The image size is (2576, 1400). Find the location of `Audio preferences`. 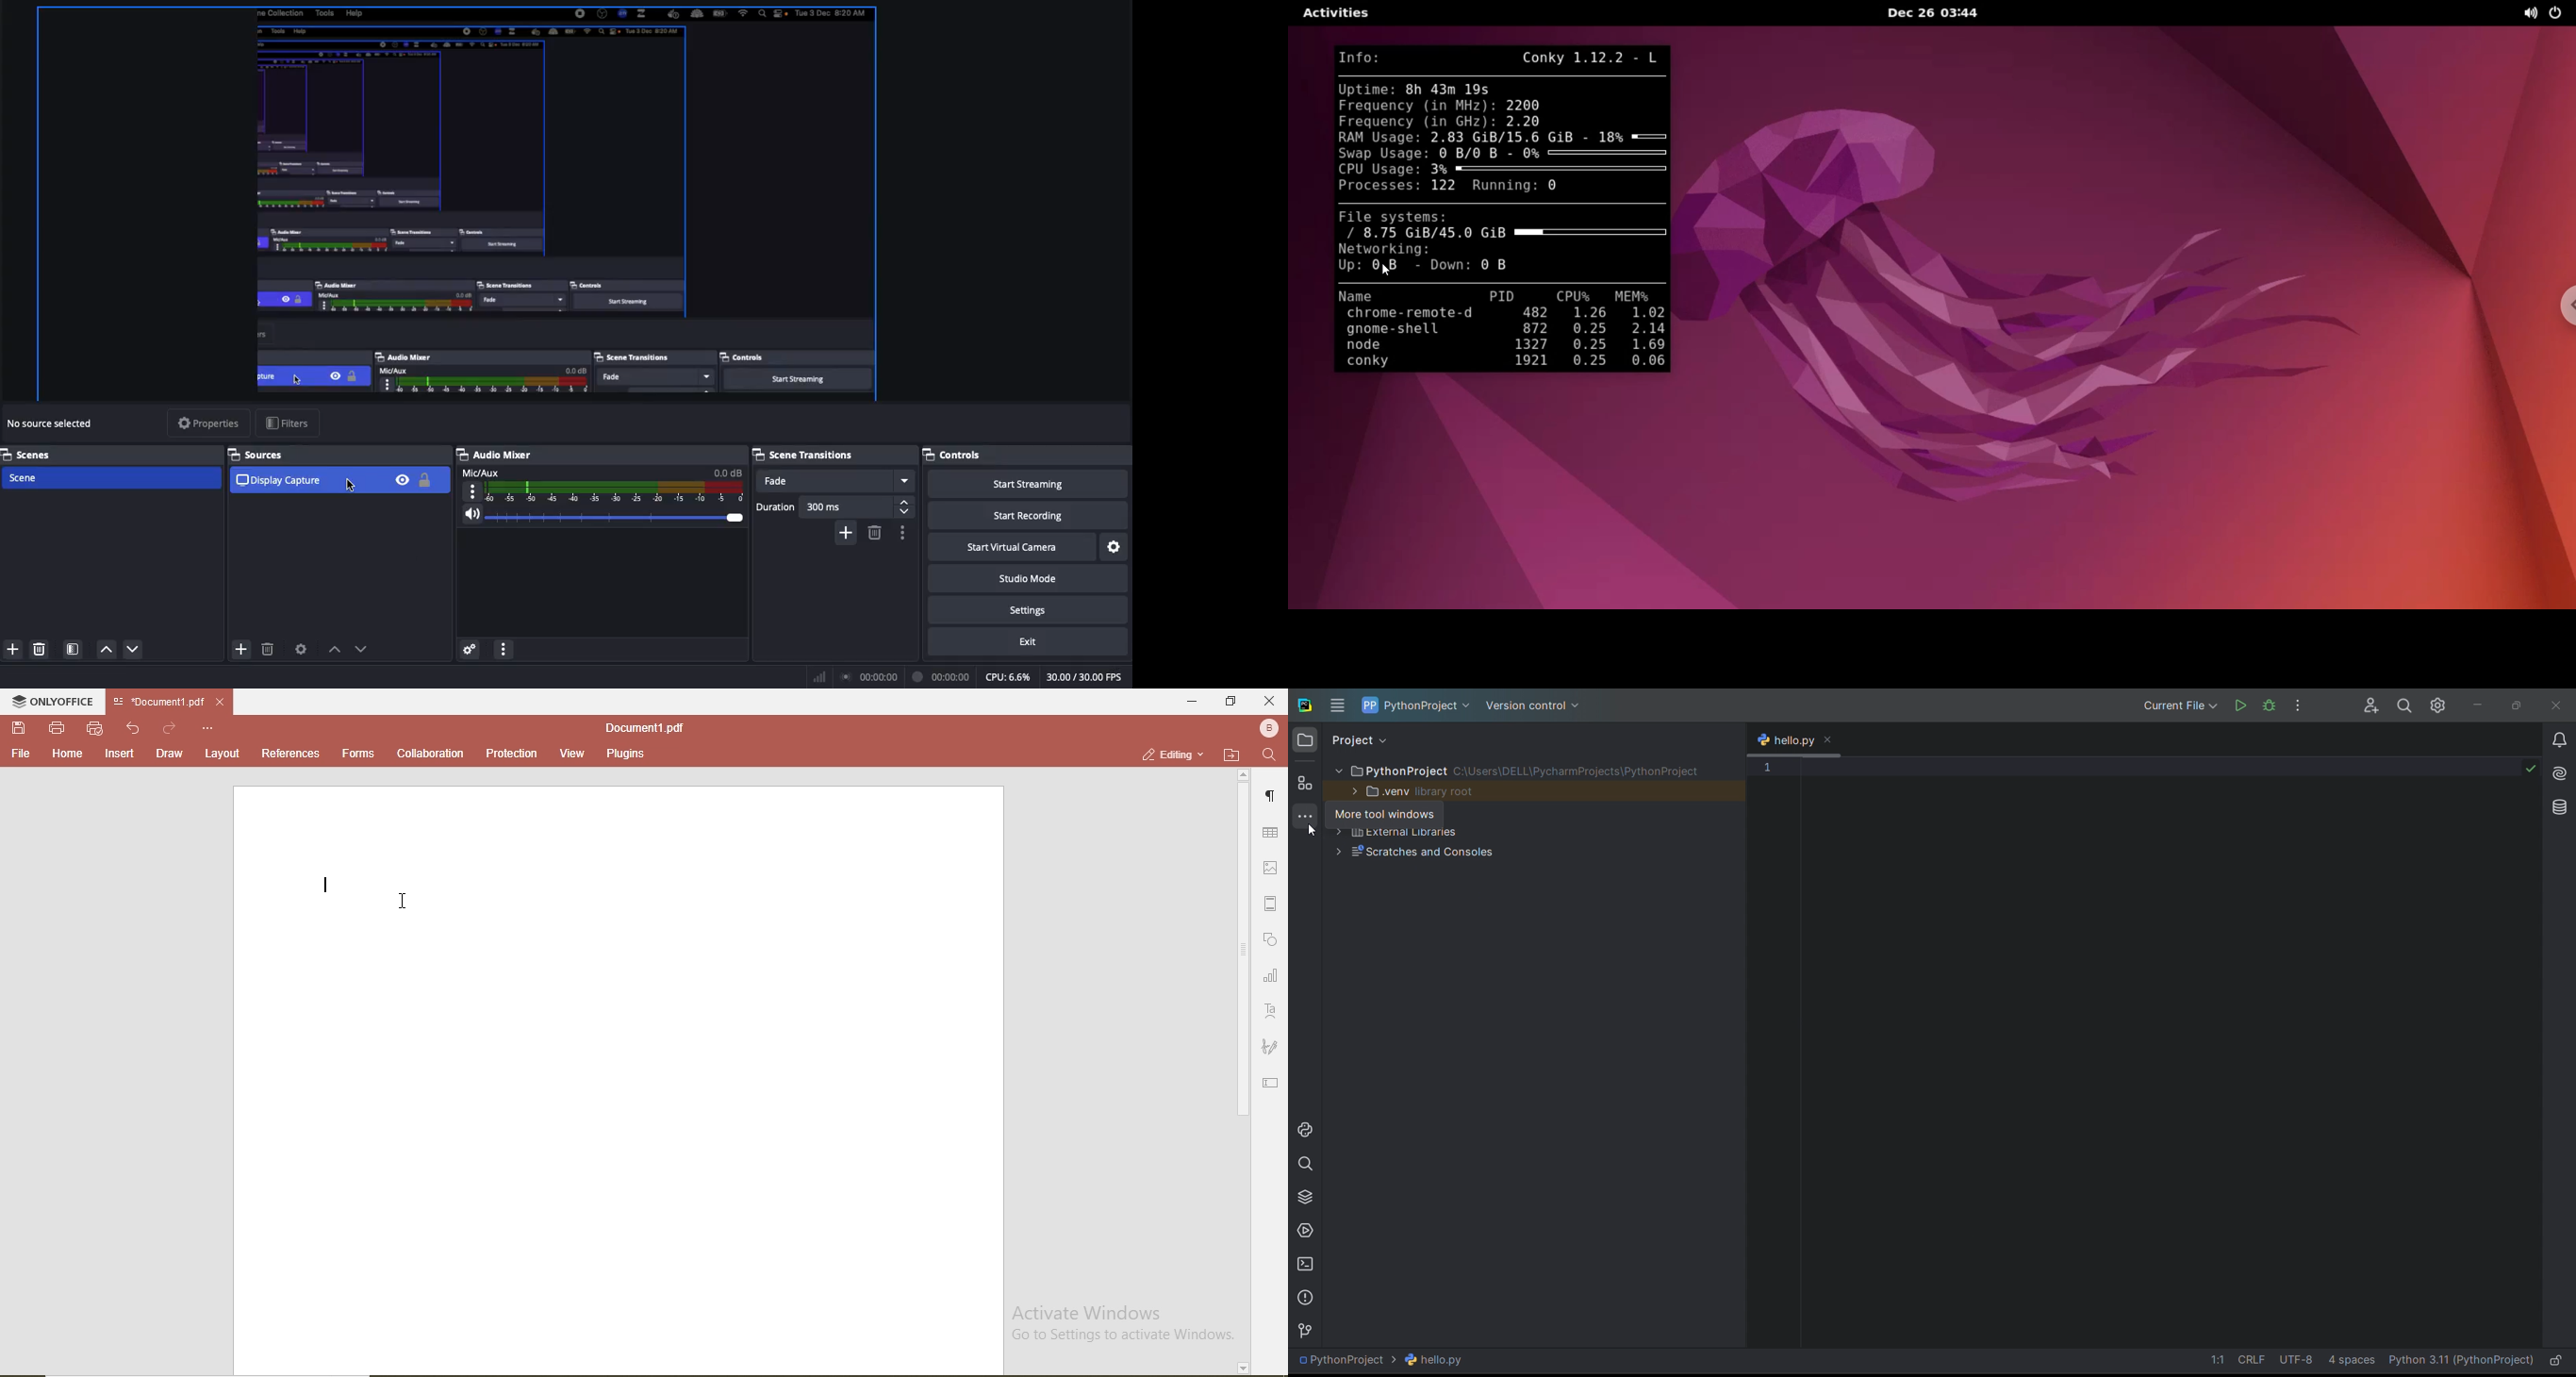

Audio preferences is located at coordinates (473, 650).